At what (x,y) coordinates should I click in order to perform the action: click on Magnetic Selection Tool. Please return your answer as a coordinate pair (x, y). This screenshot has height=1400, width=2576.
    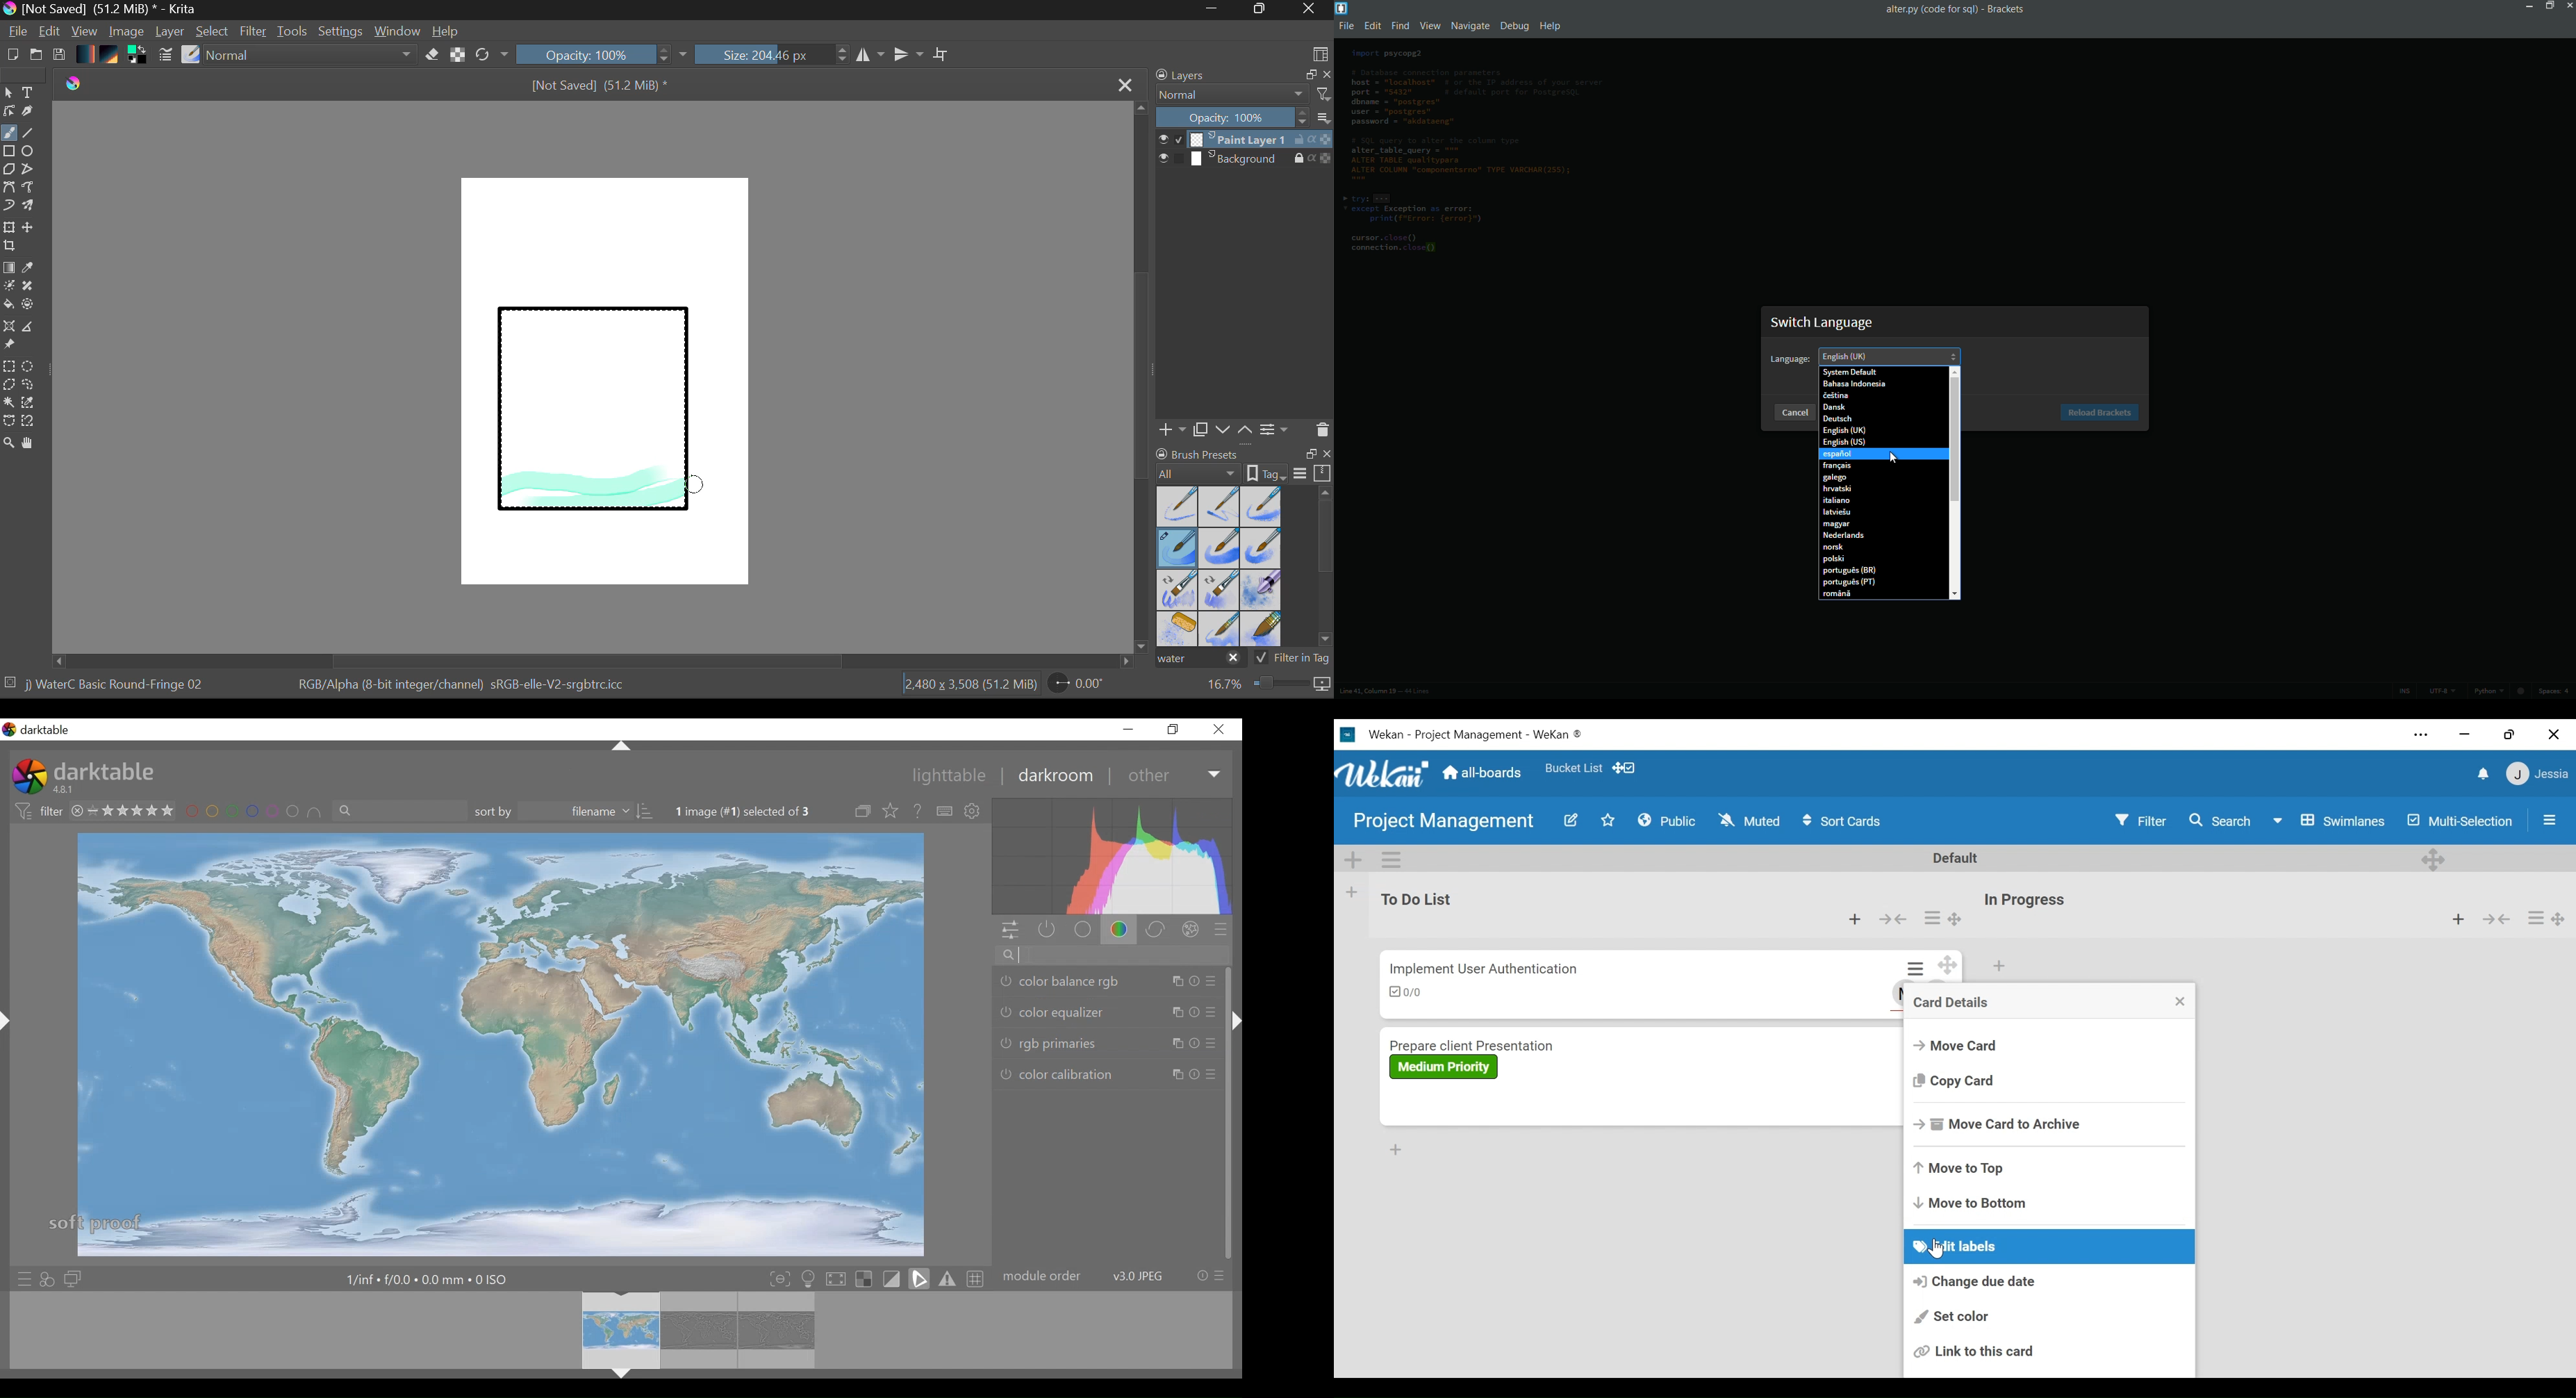
    Looking at the image, I should click on (28, 421).